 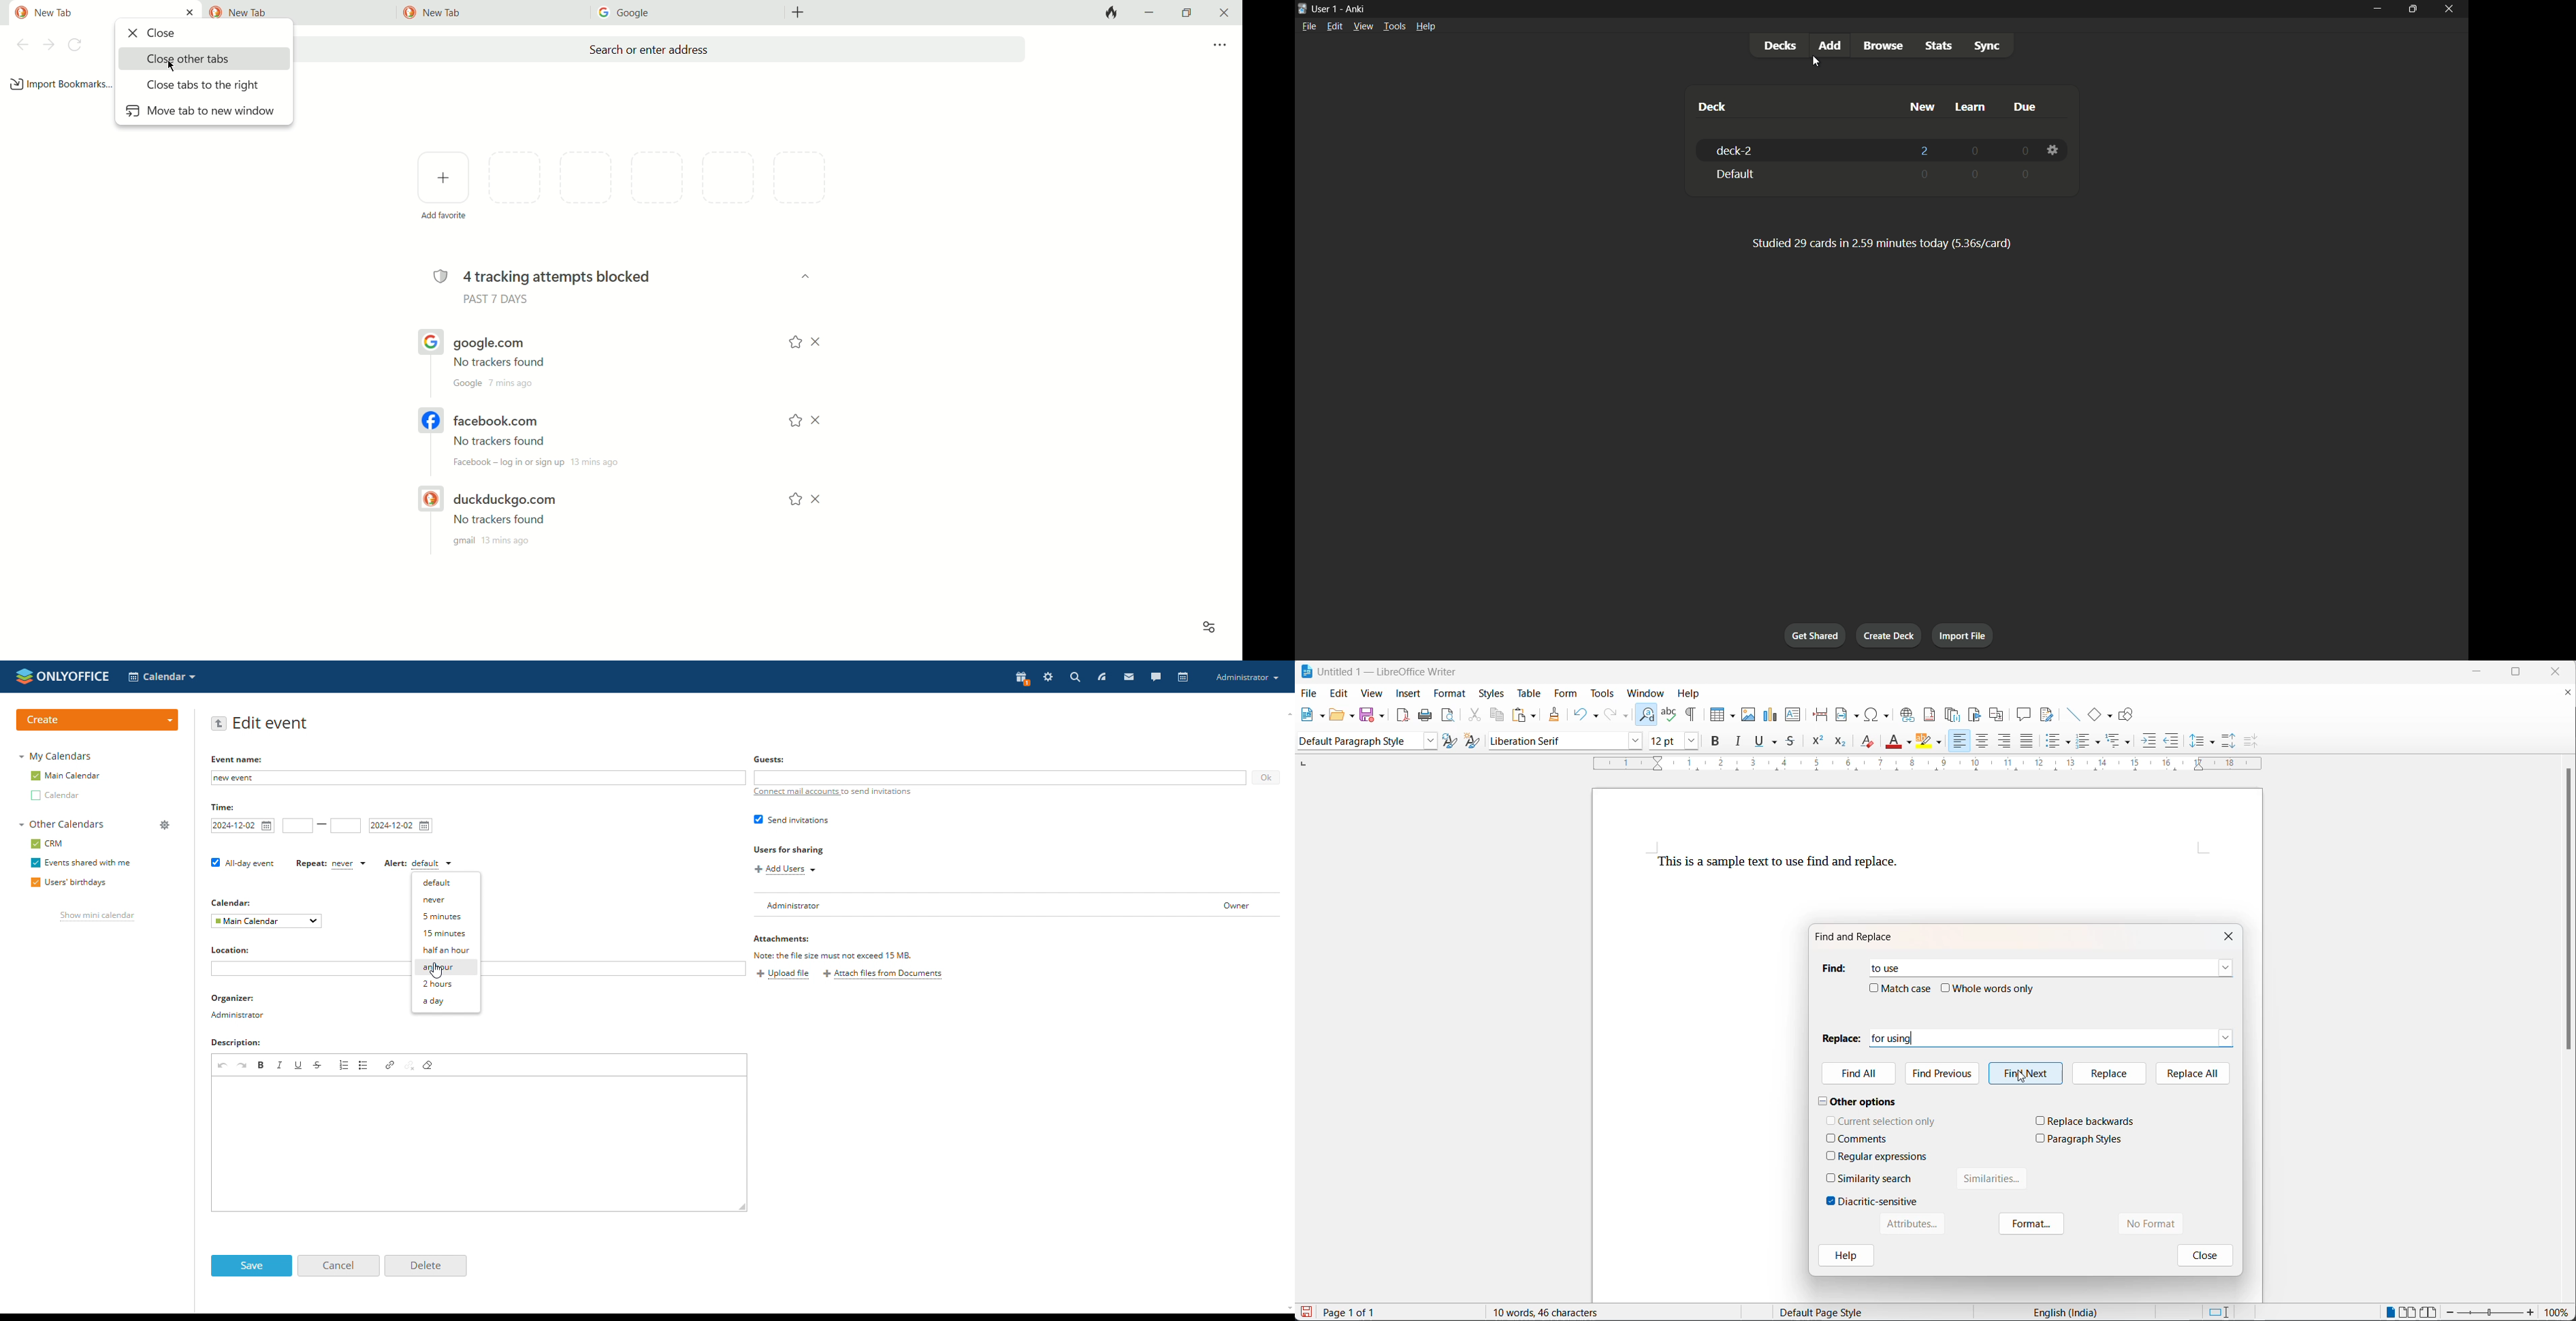 I want to click on 2, so click(x=1923, y=152).